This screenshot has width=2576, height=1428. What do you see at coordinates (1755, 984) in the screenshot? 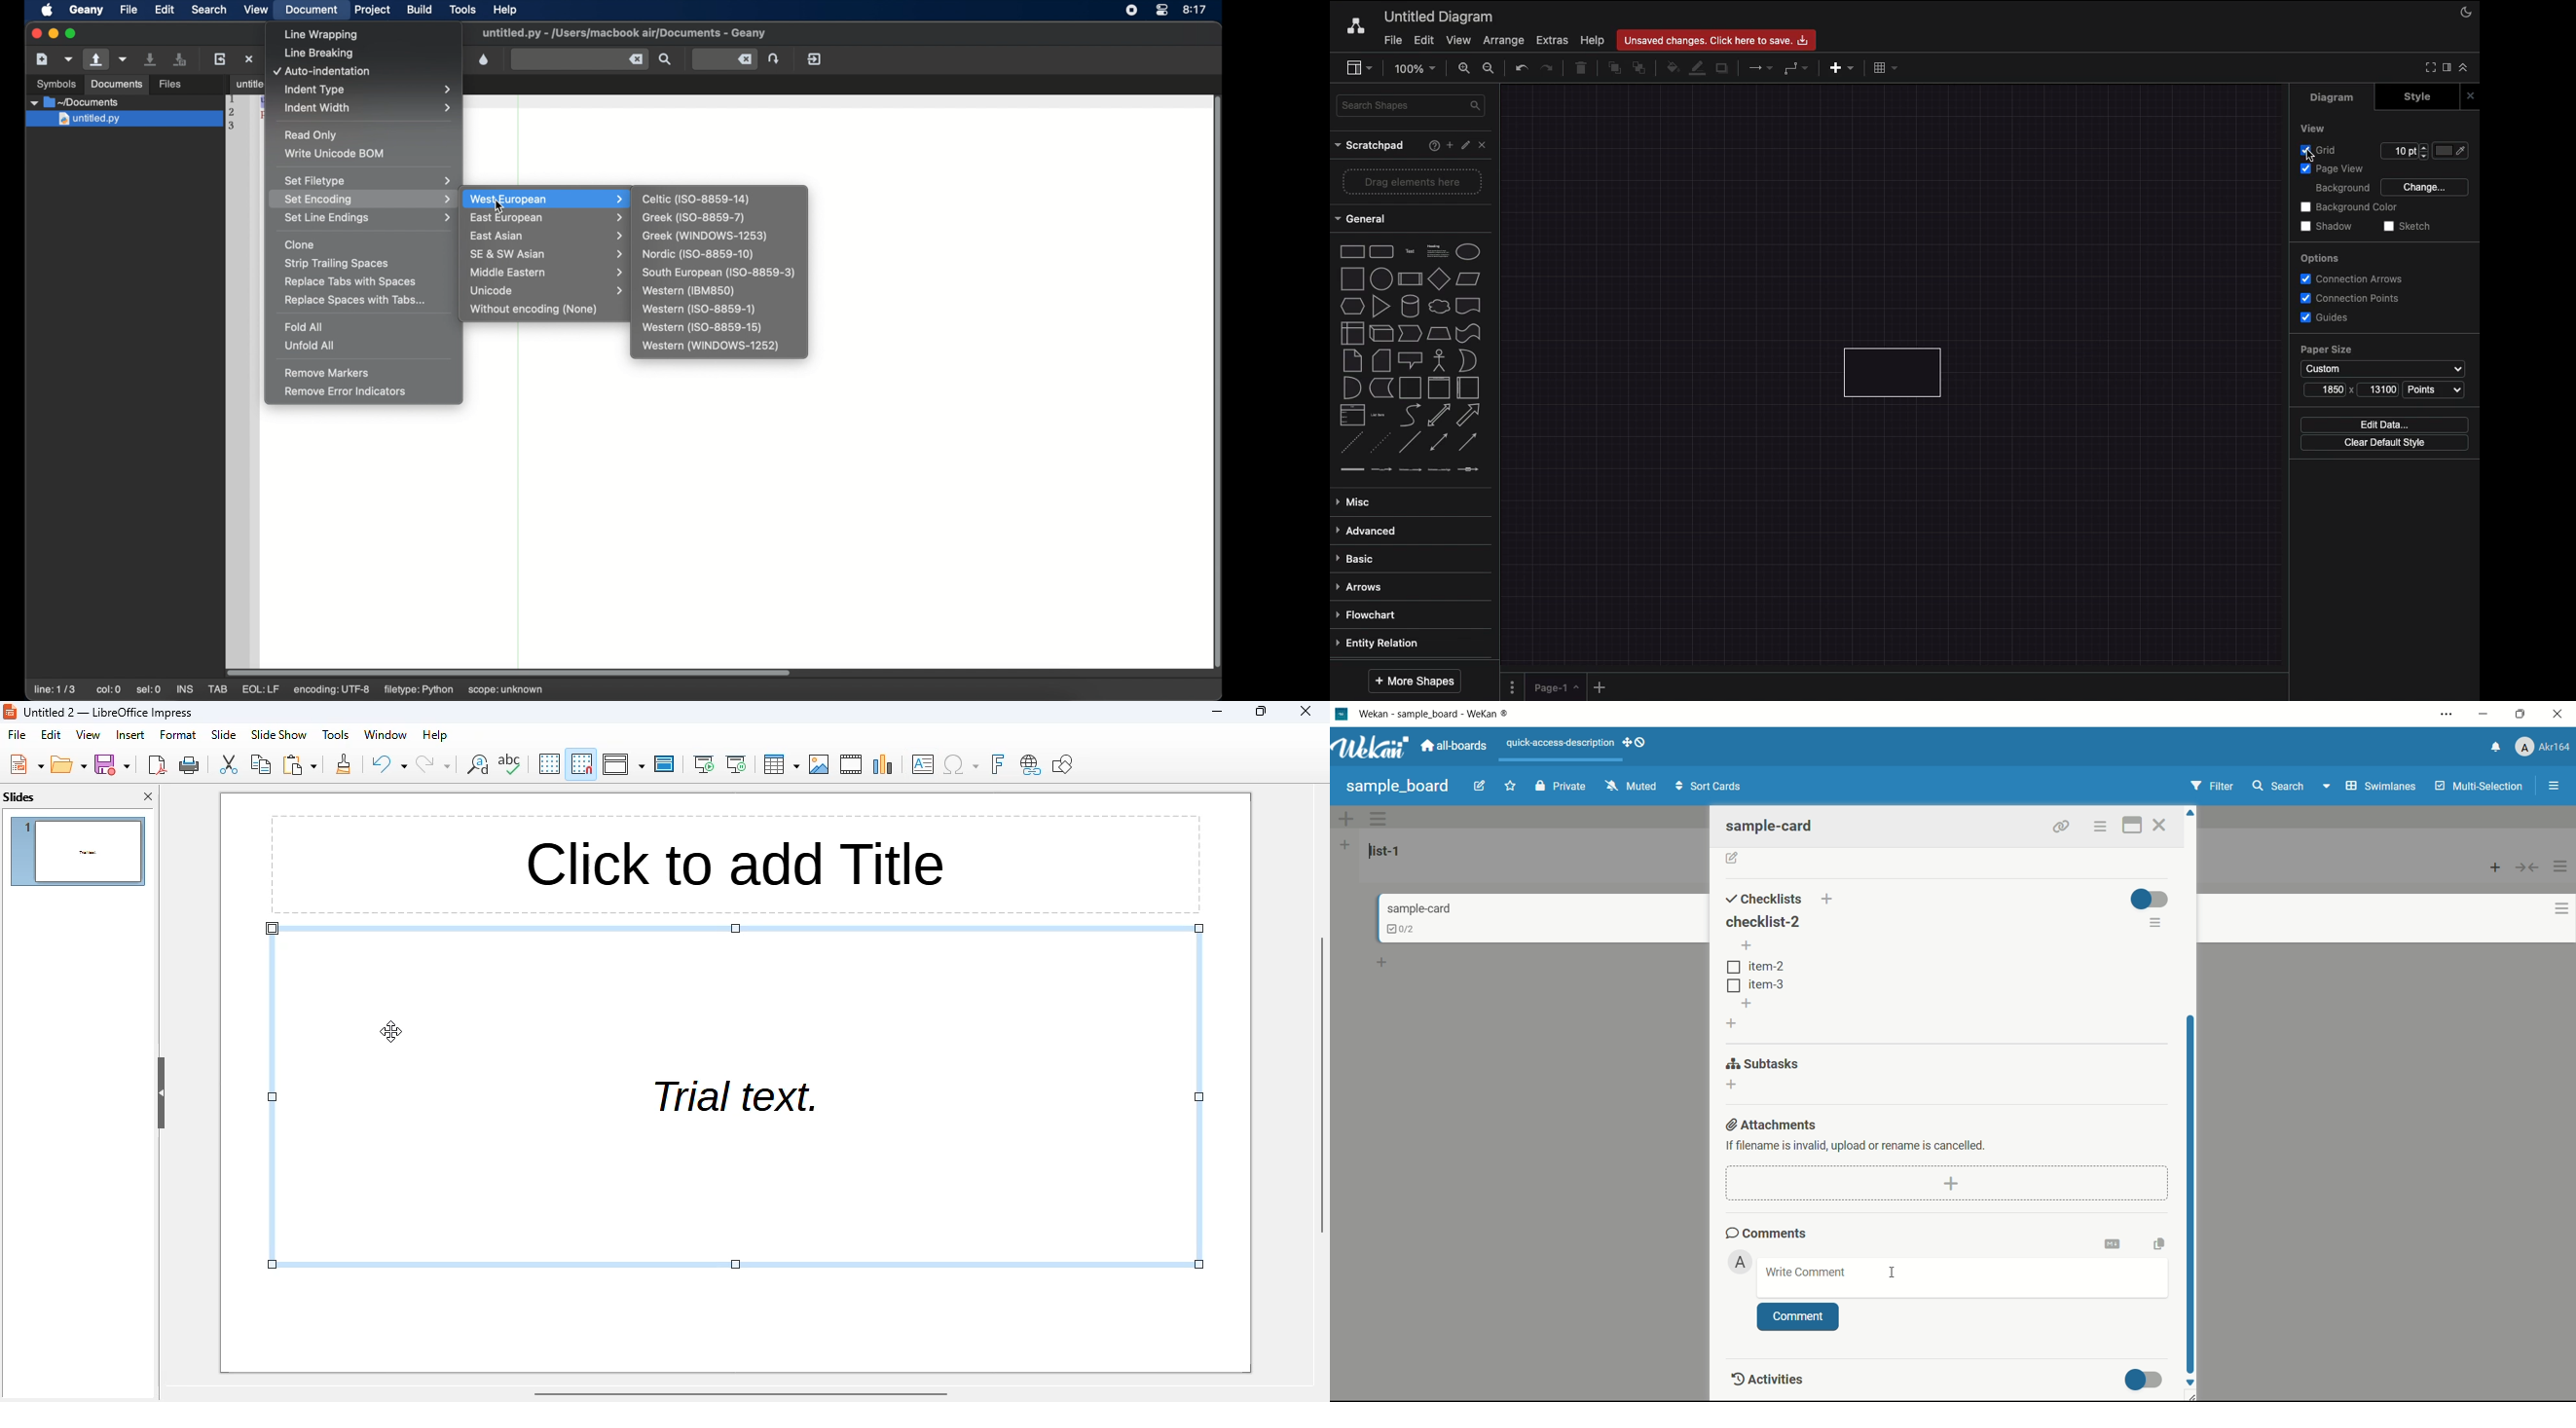
I see `tem-3` at bounding box center [1755, 984].